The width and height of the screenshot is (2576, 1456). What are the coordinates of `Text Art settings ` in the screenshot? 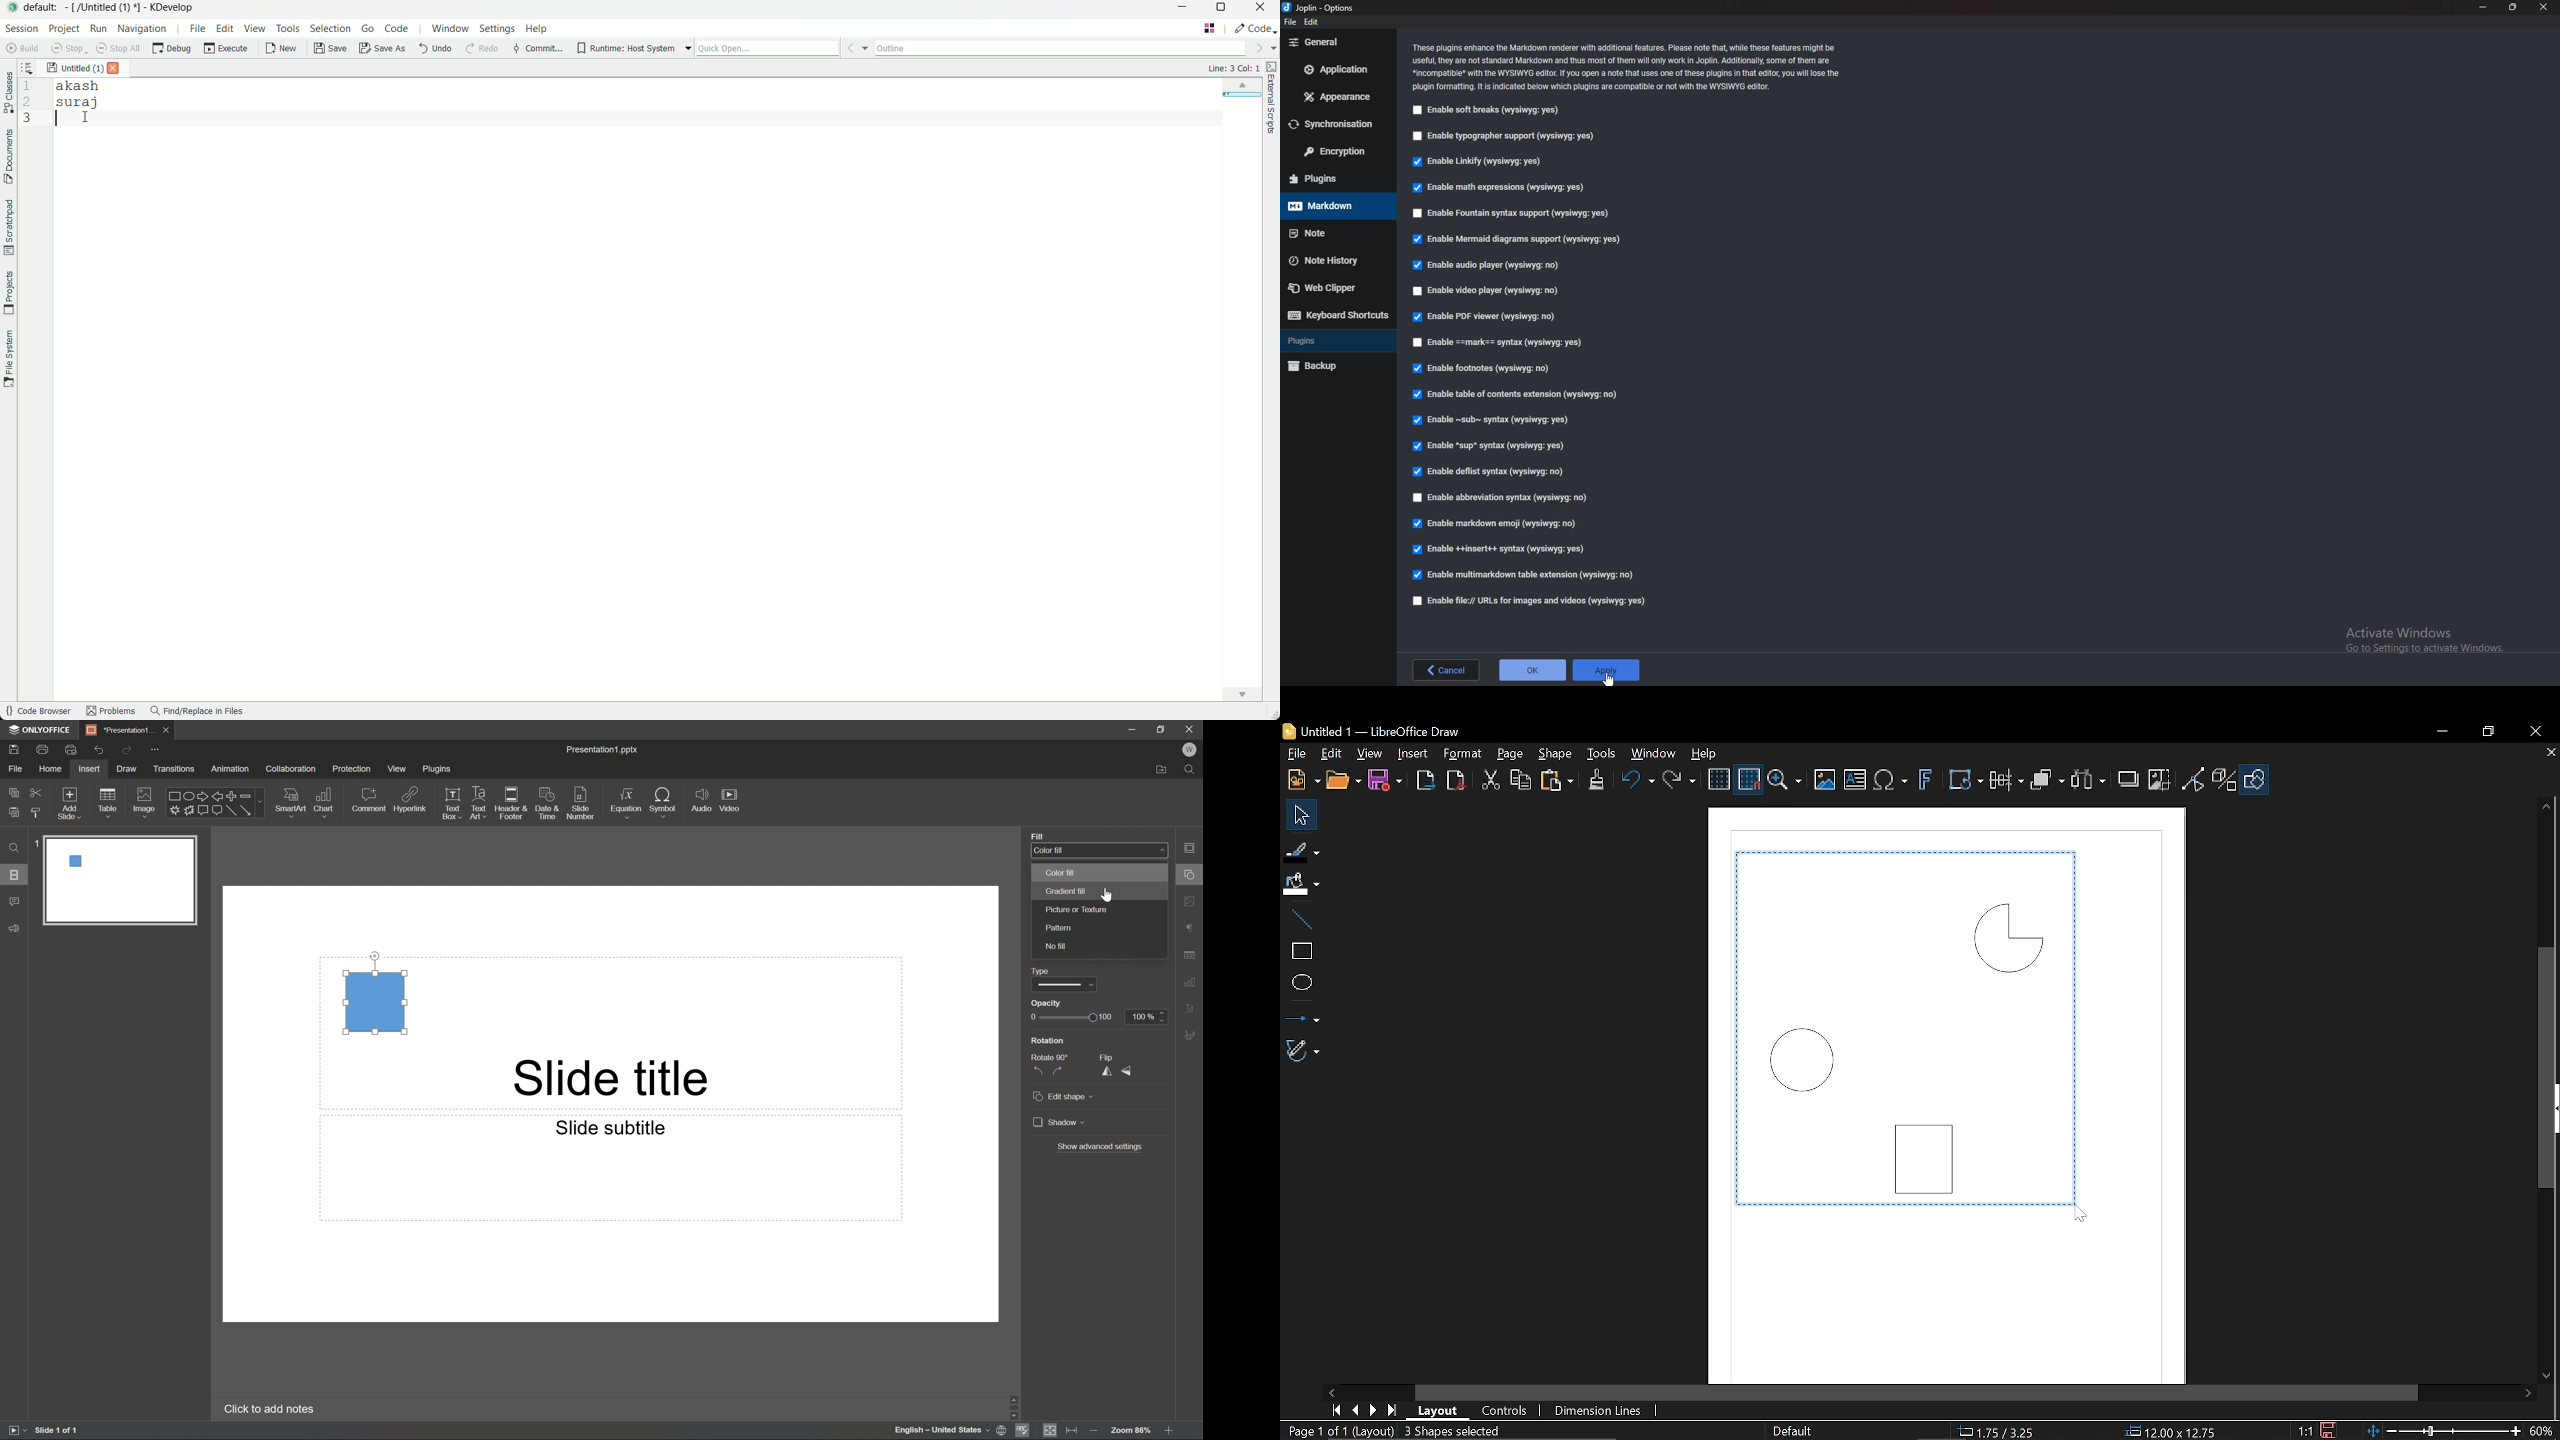 It's located at (1193, 1007).